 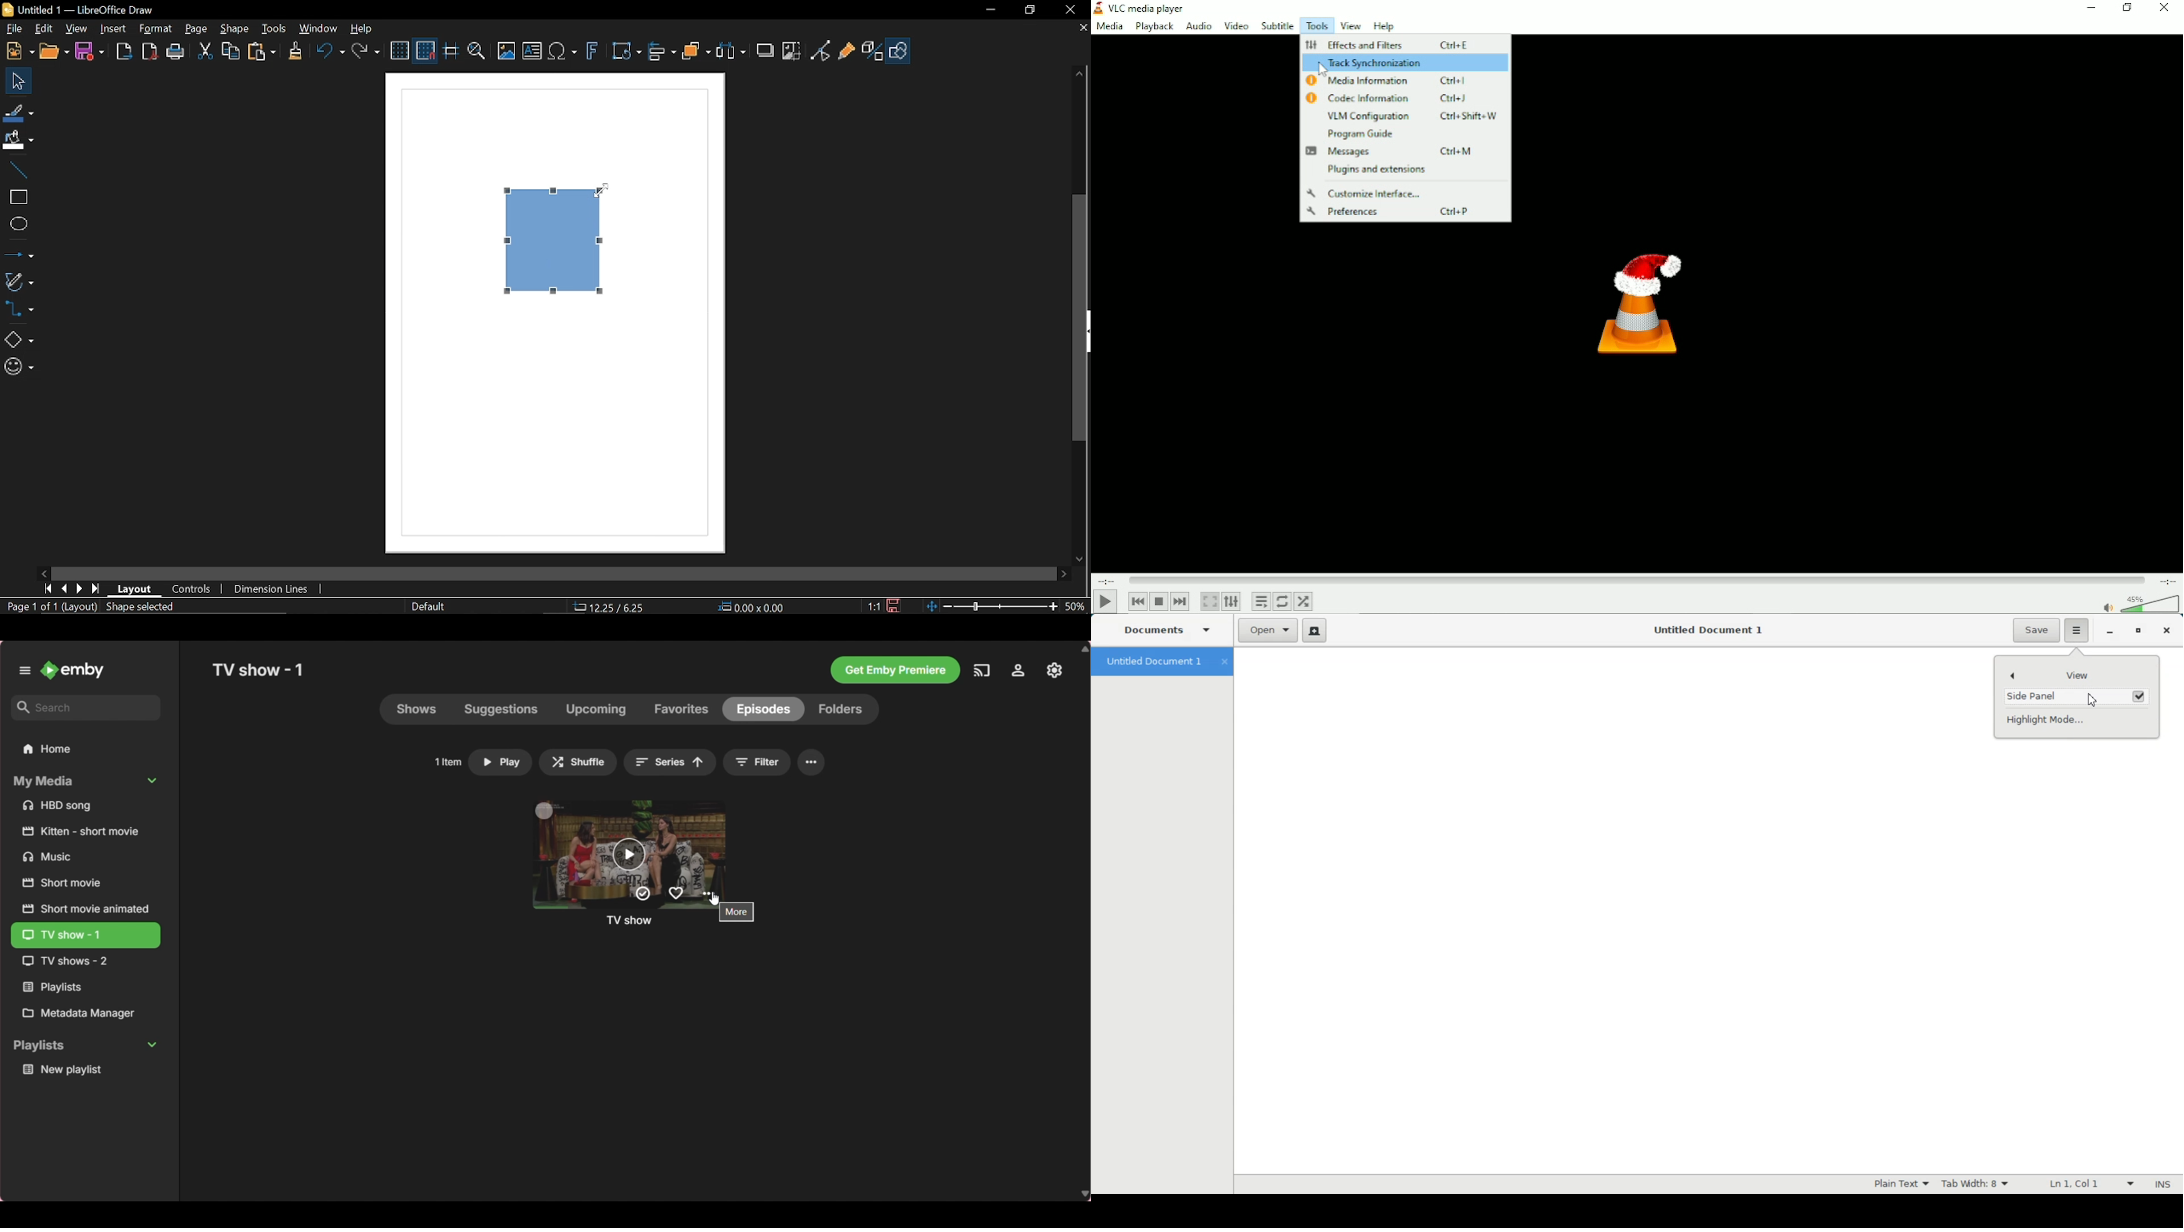 I want to click on Preferences, so click(x=1407, y=212).